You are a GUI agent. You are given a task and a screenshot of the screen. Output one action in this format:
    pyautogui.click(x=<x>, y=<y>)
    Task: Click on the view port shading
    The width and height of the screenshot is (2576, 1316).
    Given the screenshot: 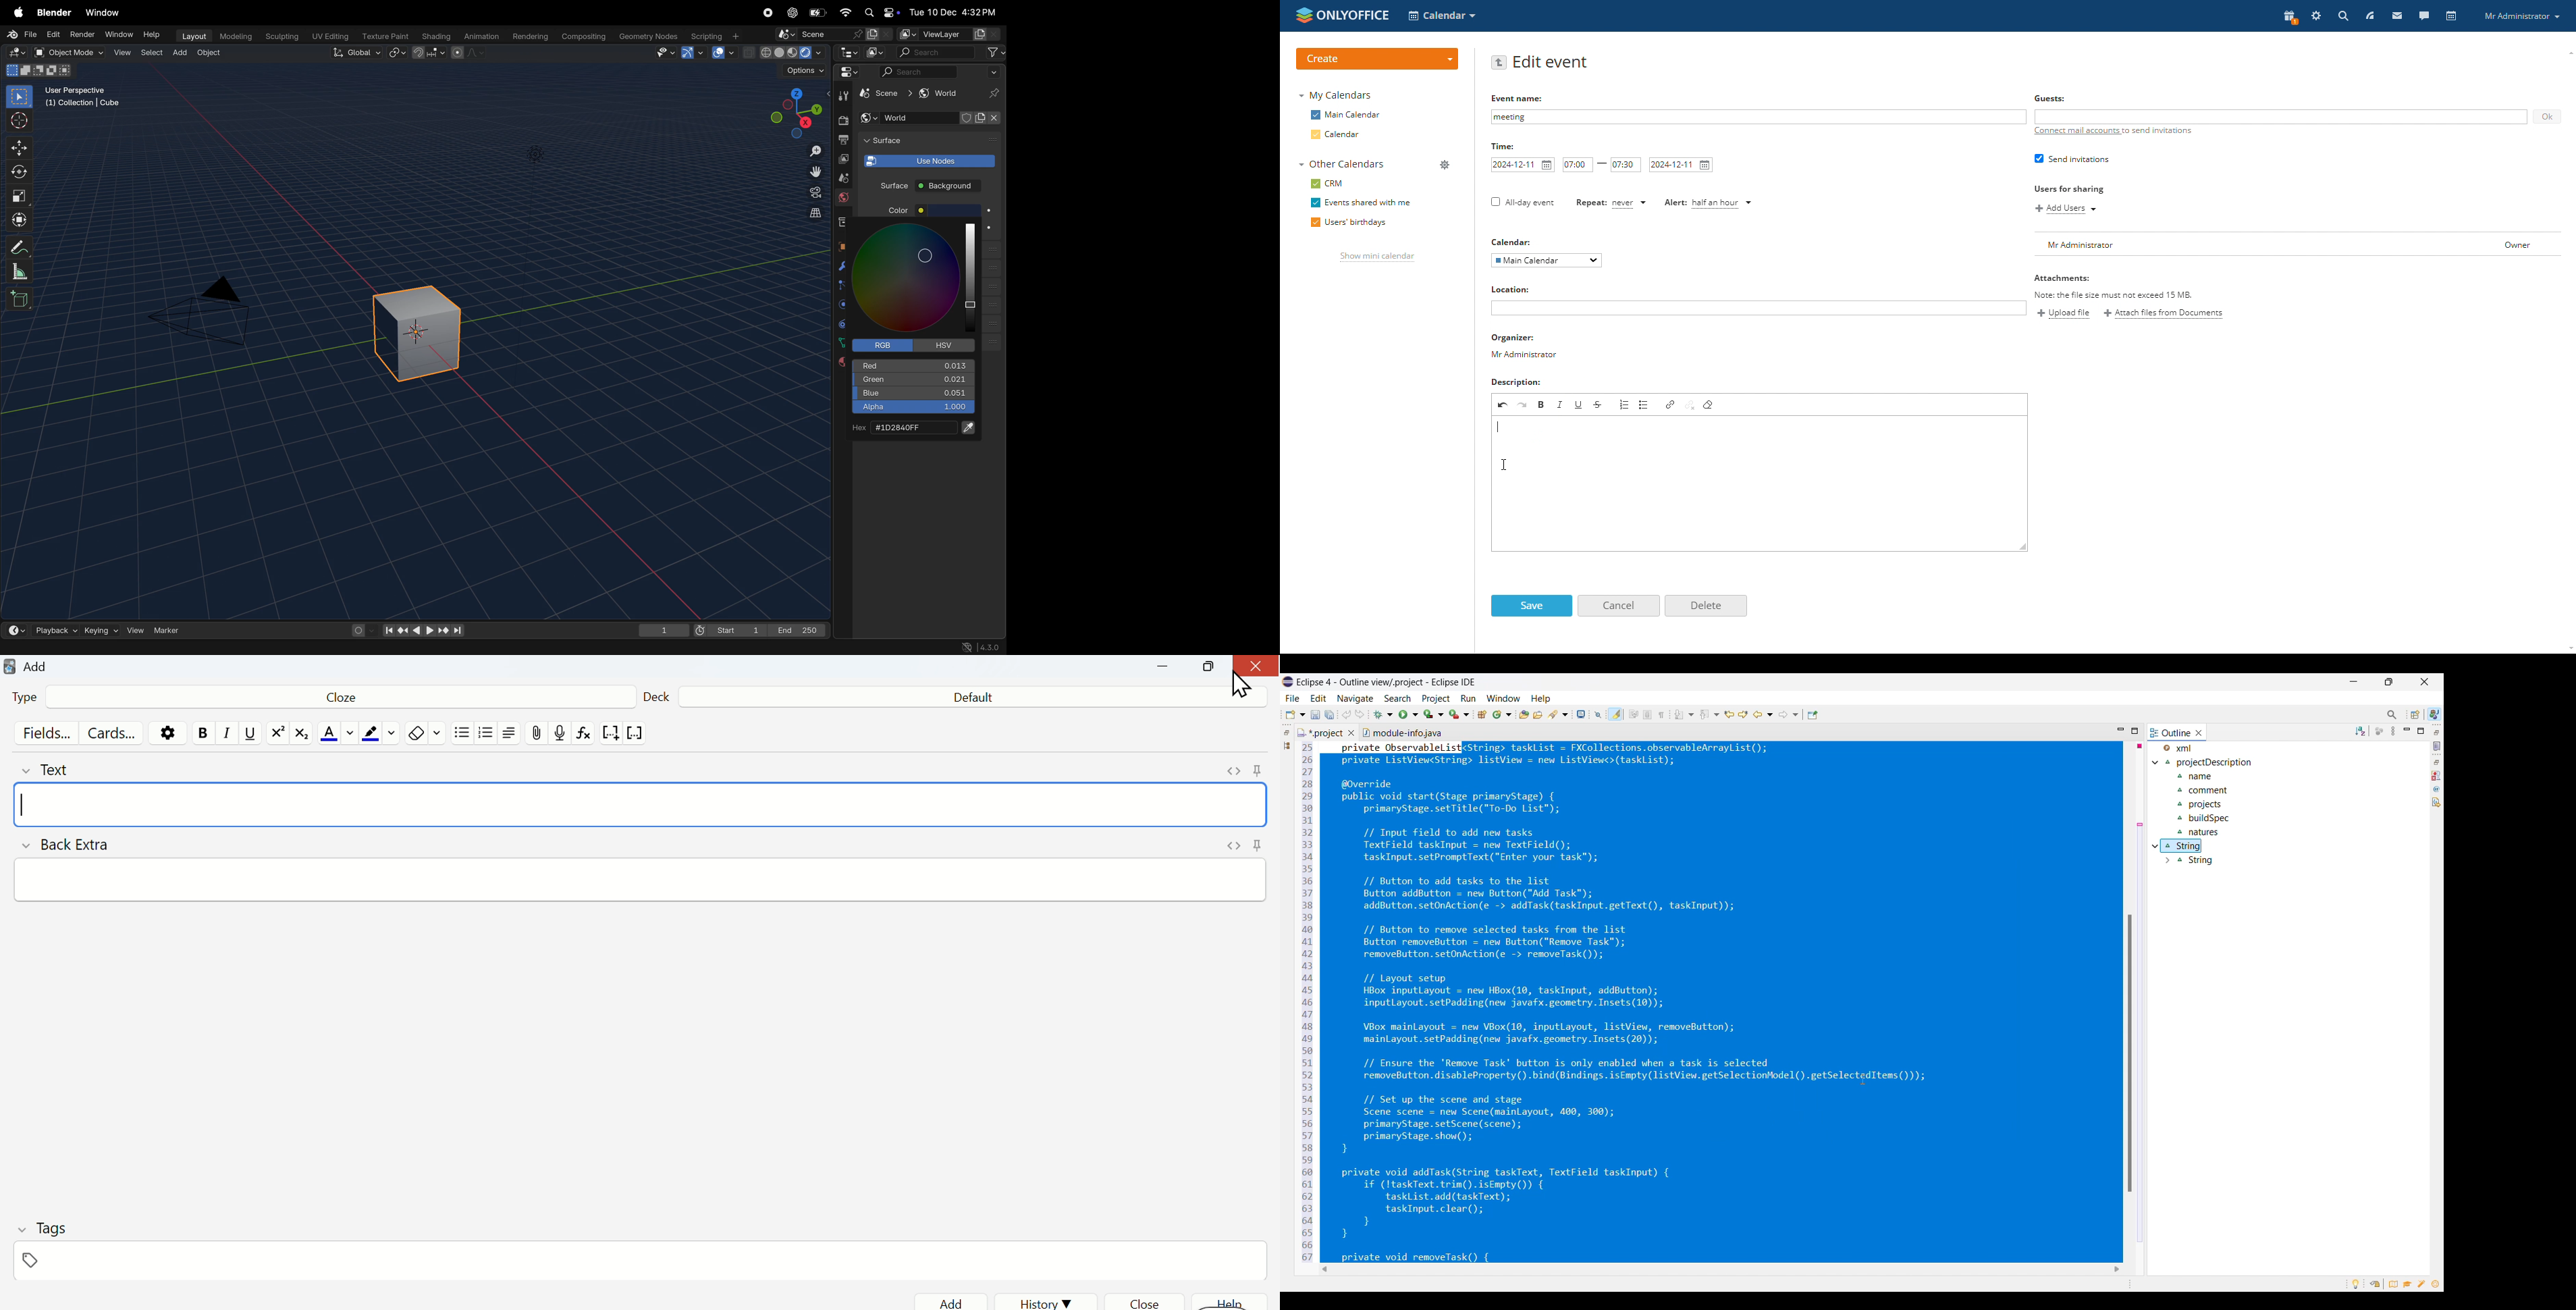 What is the action you would take?
    pyautogui.click(x=784, y=52)
    